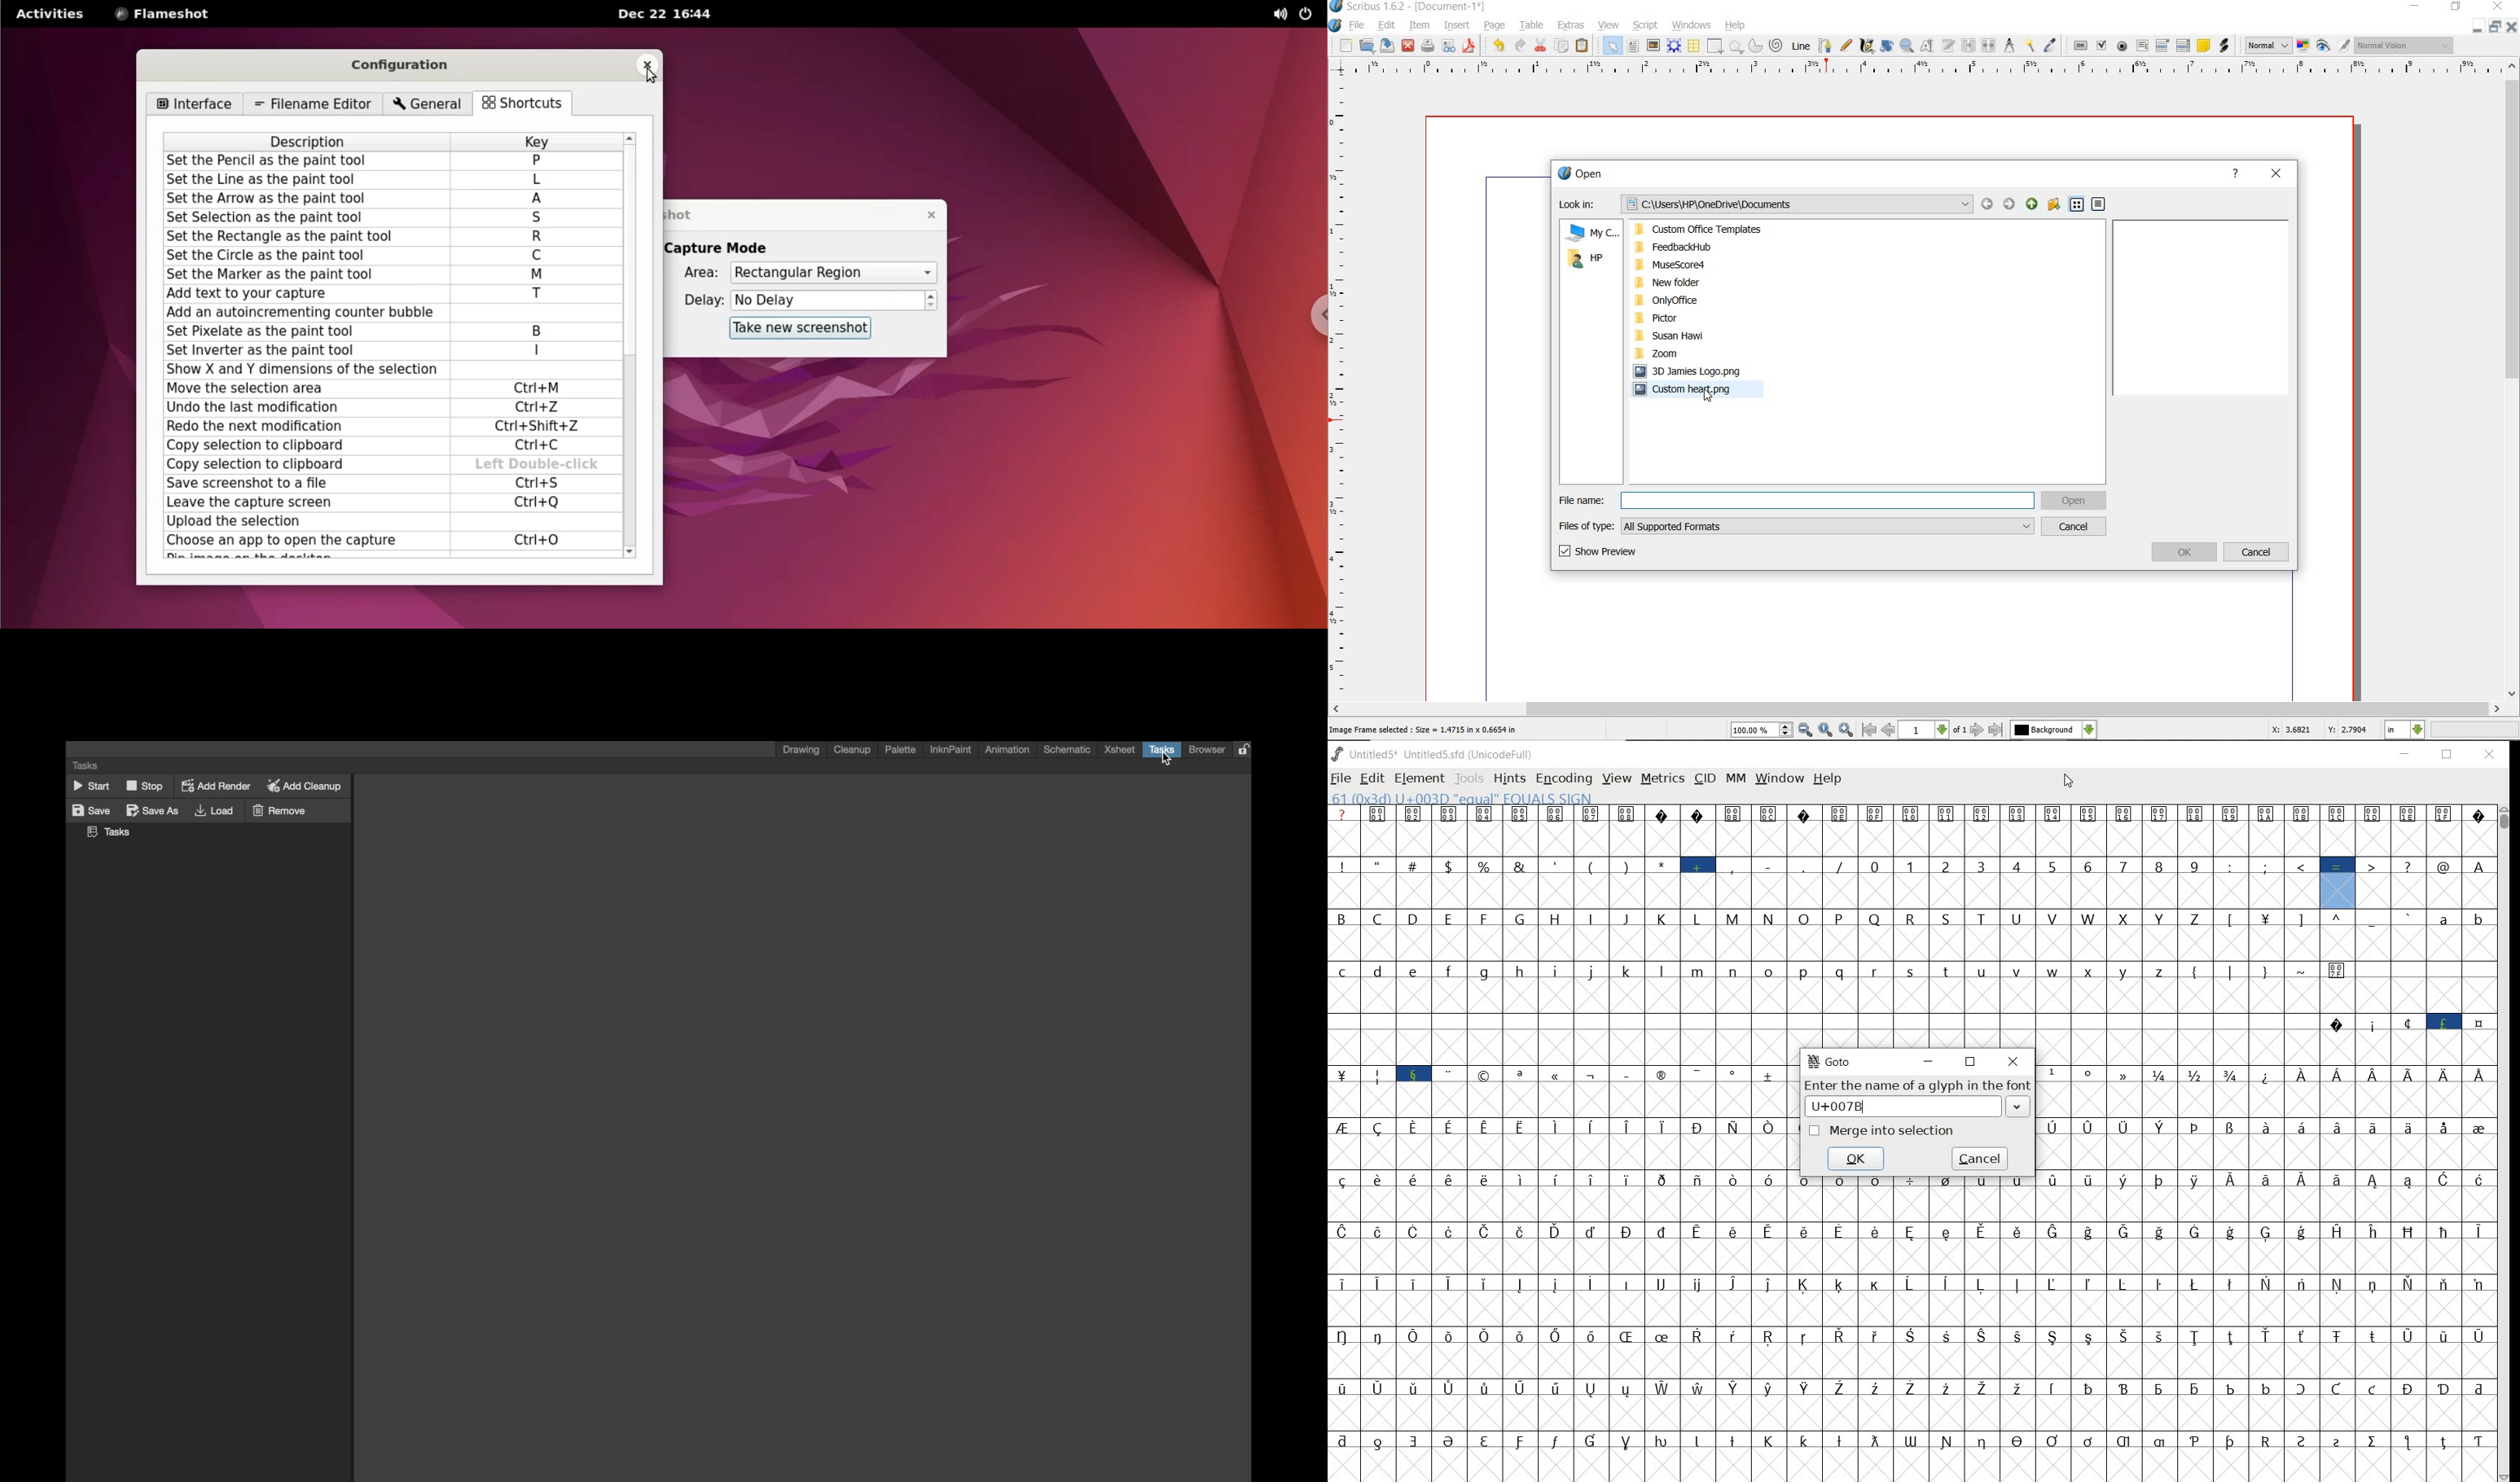 The height and width of the screenshot is (1484, 2520). Describe the element at coordinates (309, 162) in the screenshot. I see `set the pencil as the paint tool` at that location.